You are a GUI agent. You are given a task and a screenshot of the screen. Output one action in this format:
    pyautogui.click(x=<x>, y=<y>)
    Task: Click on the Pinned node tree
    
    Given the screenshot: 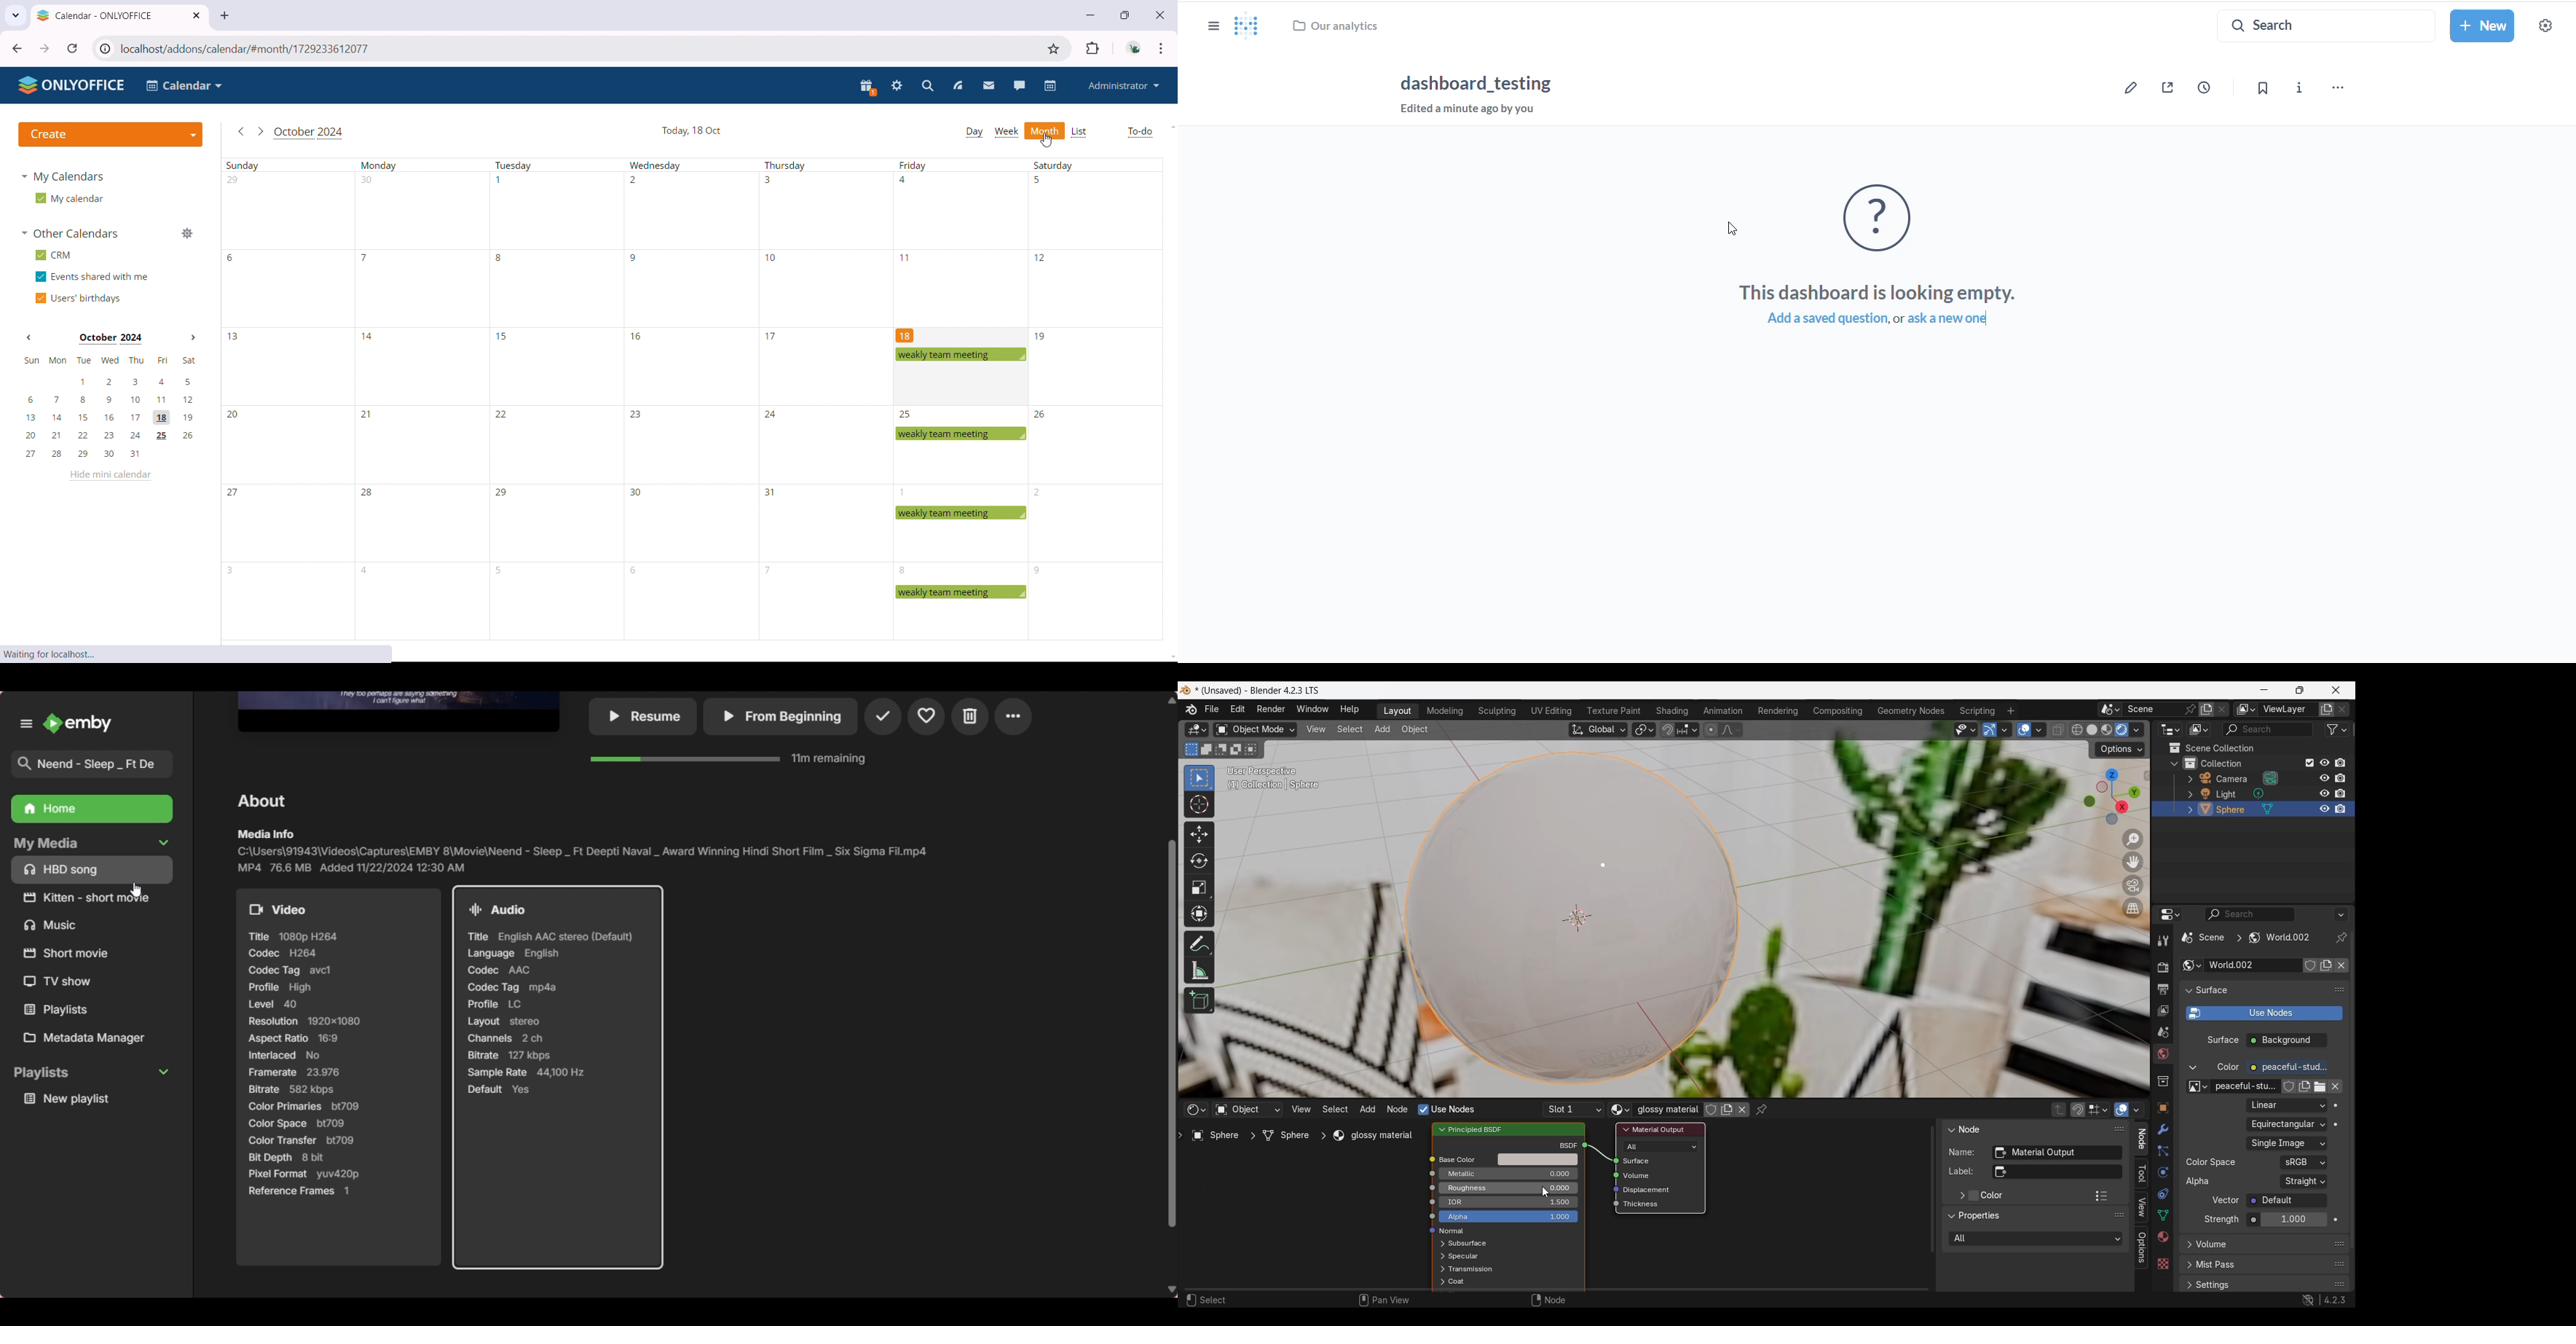 What is the action you would take?
    pyautogui.click(x=1761, y=1110)
    